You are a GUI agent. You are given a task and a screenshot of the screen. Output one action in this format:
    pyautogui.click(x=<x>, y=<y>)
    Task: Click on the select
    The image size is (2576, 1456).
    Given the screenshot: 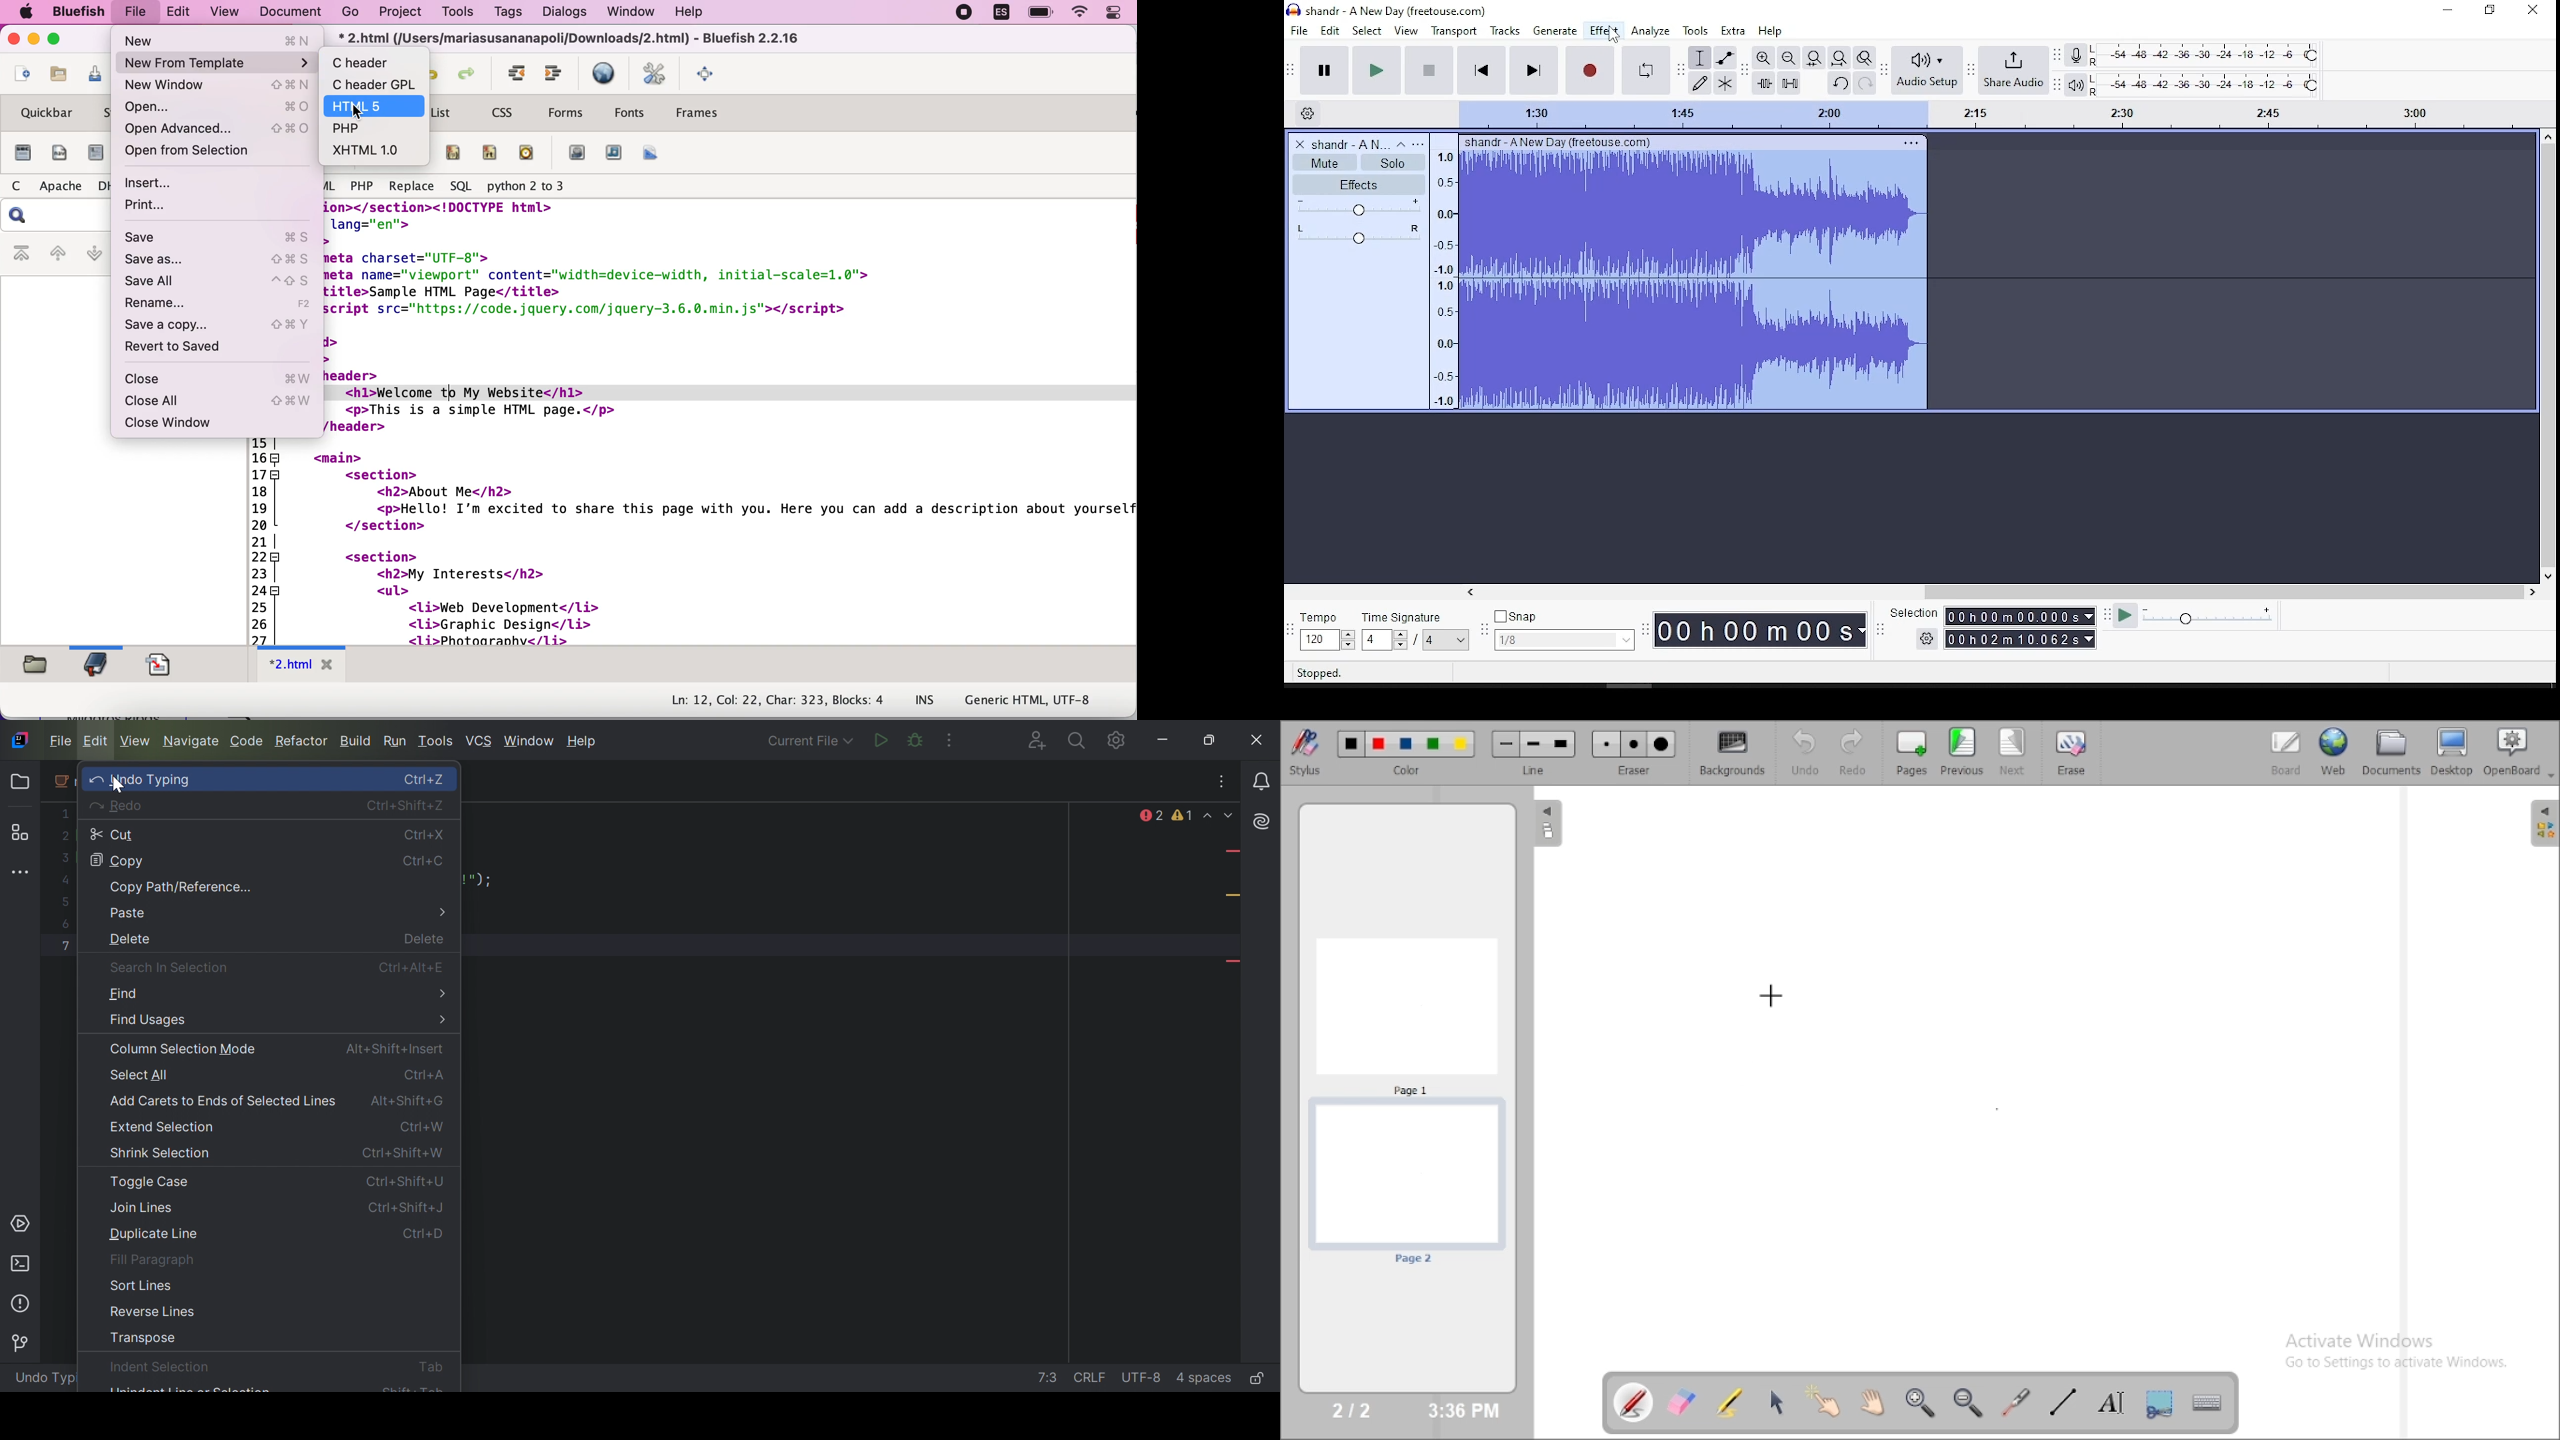 What is the action you would take?
    pyautogui.click(x=1368, y=31)
    